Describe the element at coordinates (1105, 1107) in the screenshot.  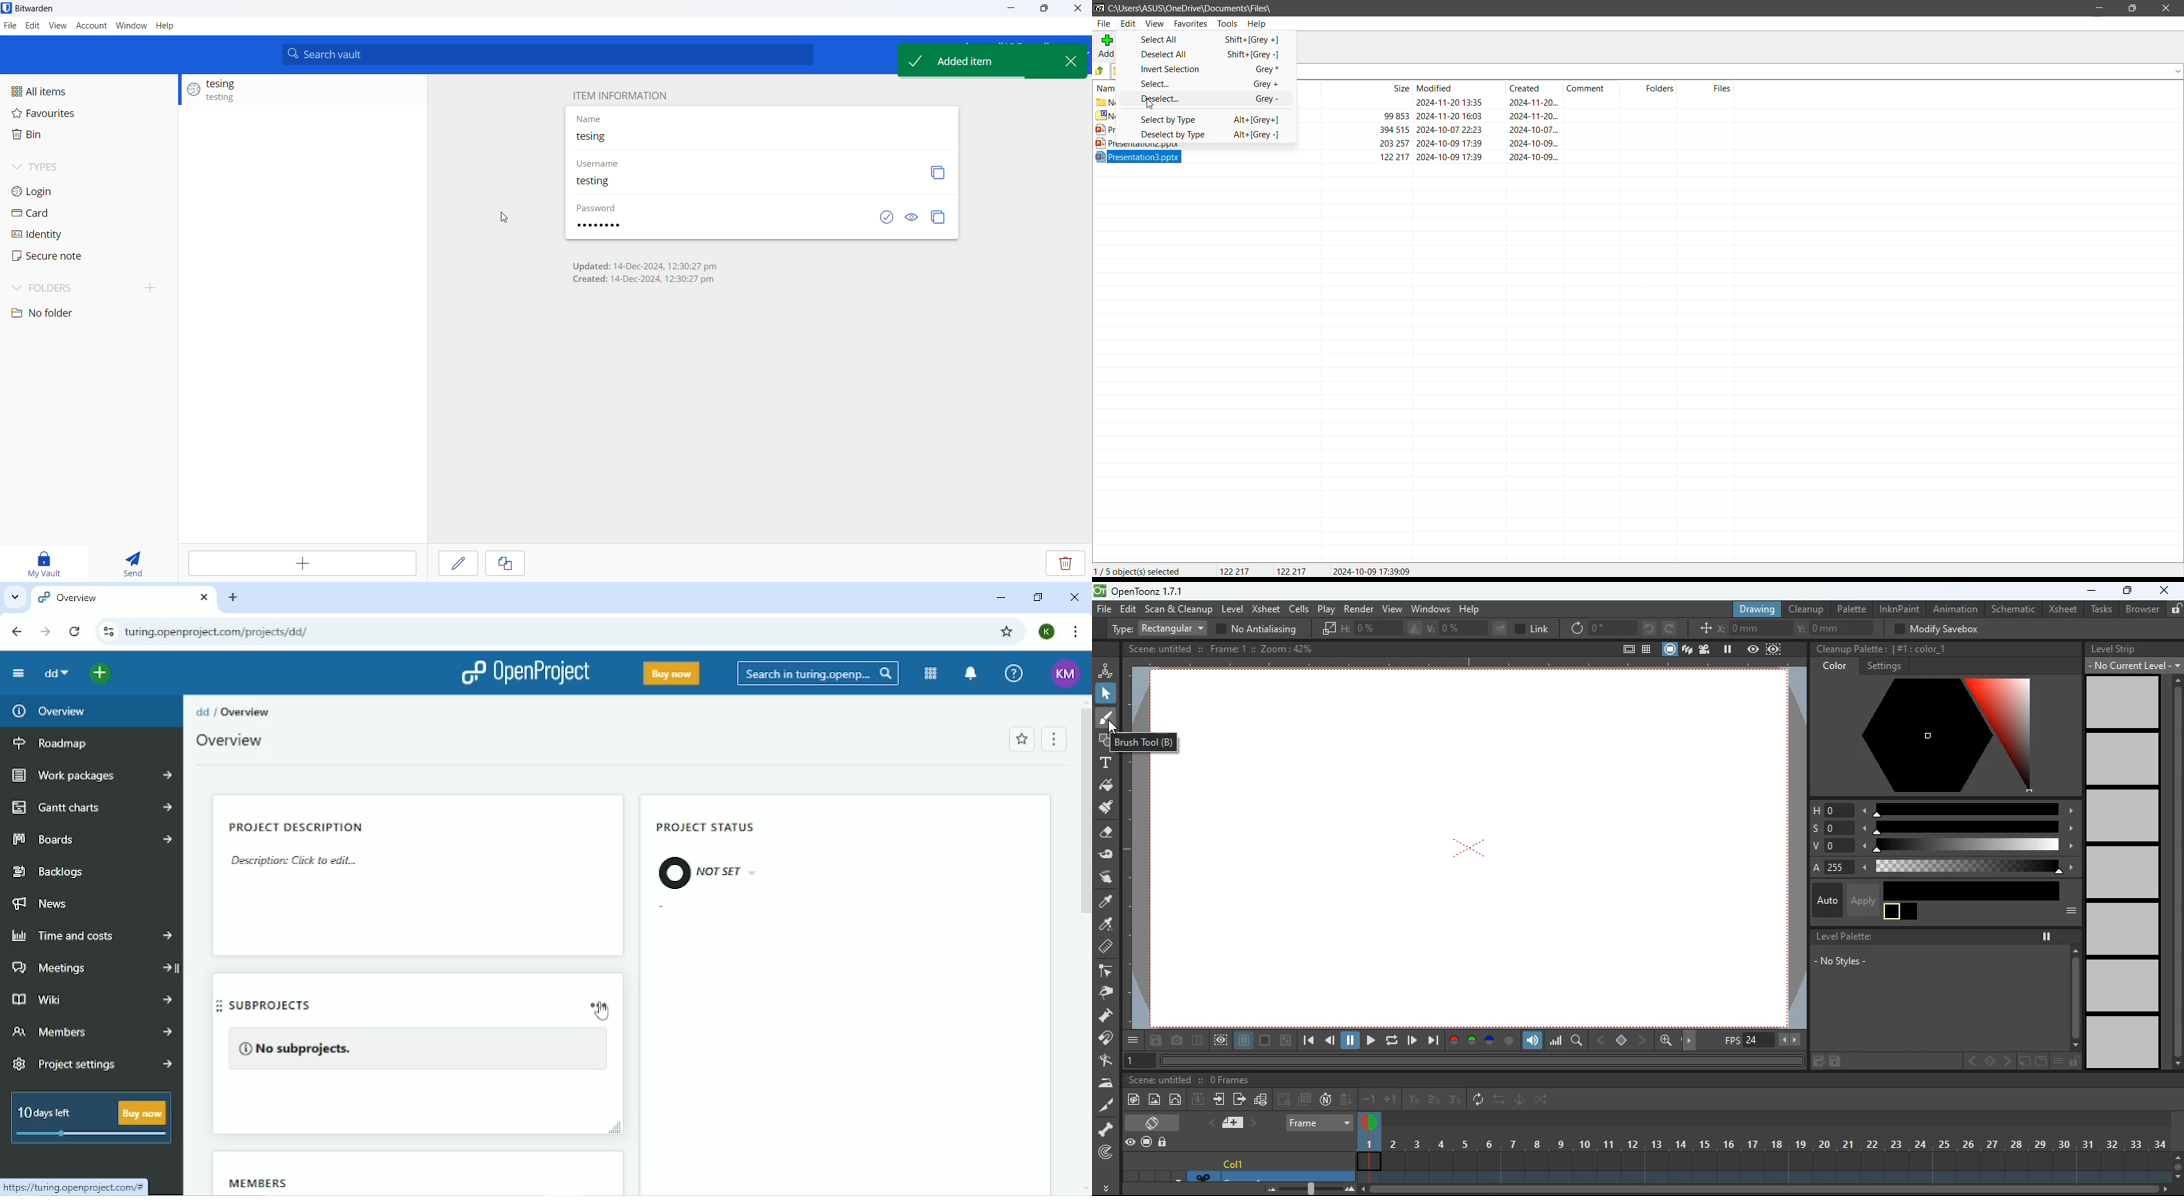
I see `cut` at that location.